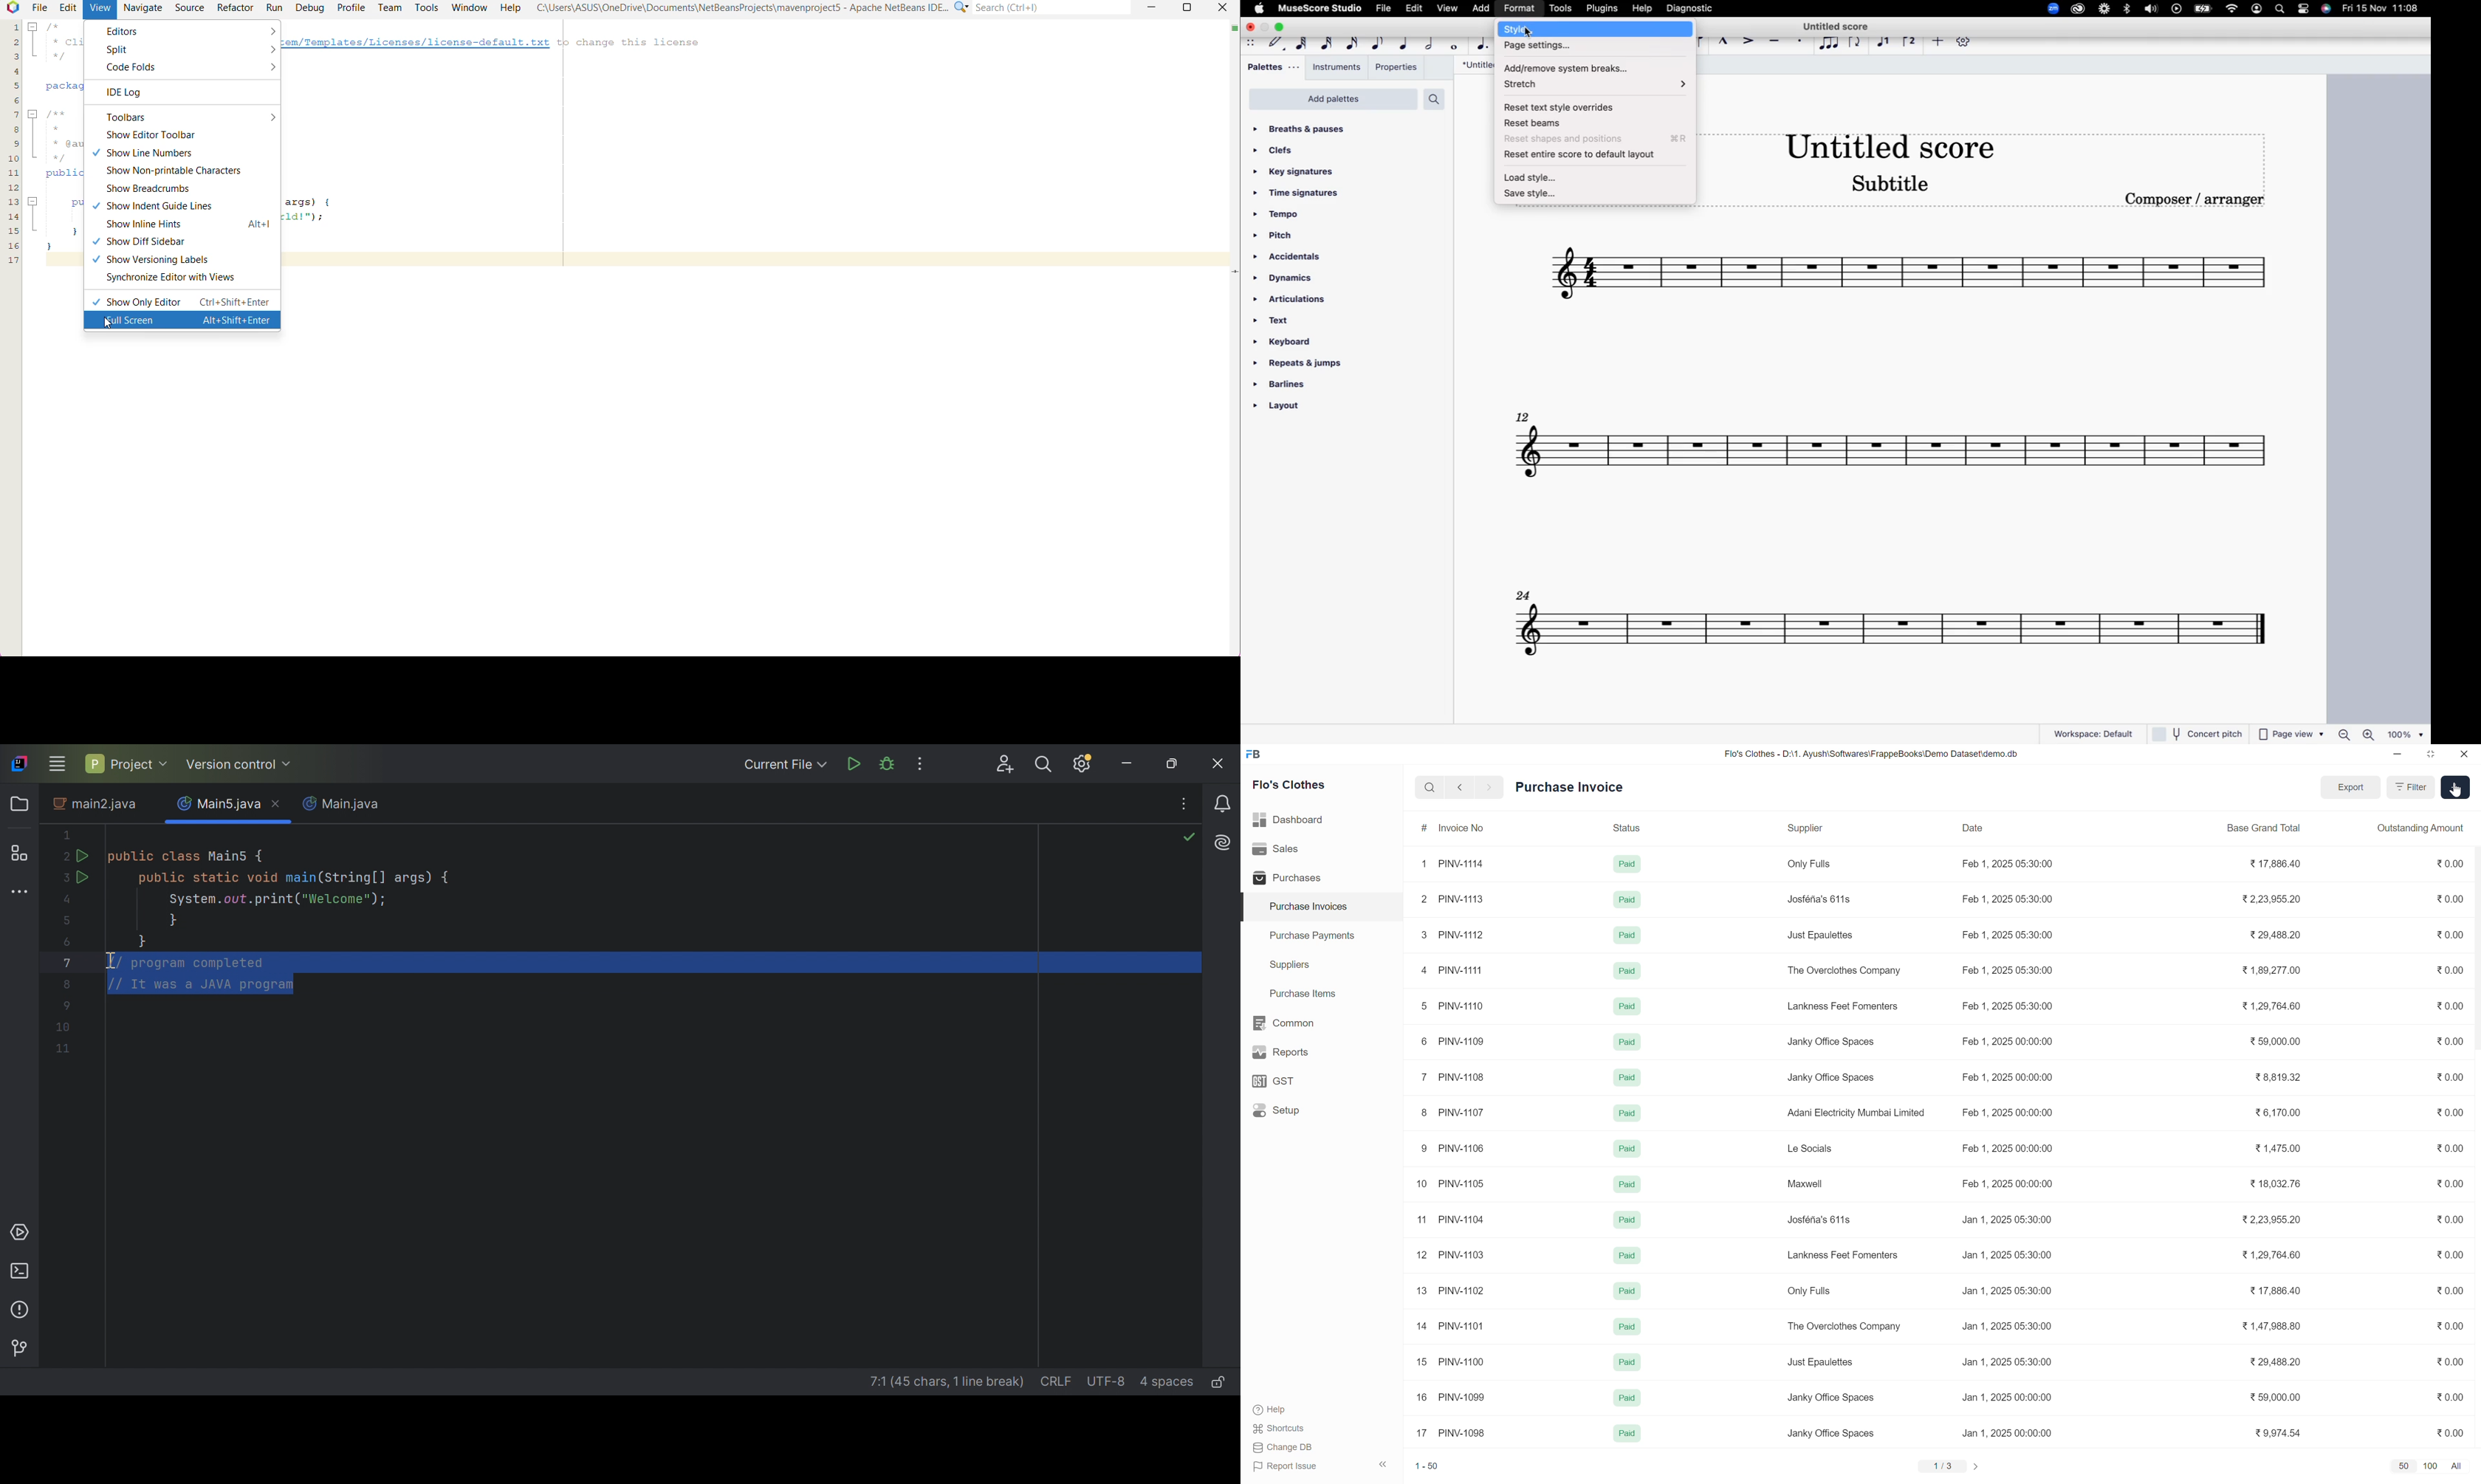 The image size is (2492, 1484). I want to click on Close, so click(2464, 753).